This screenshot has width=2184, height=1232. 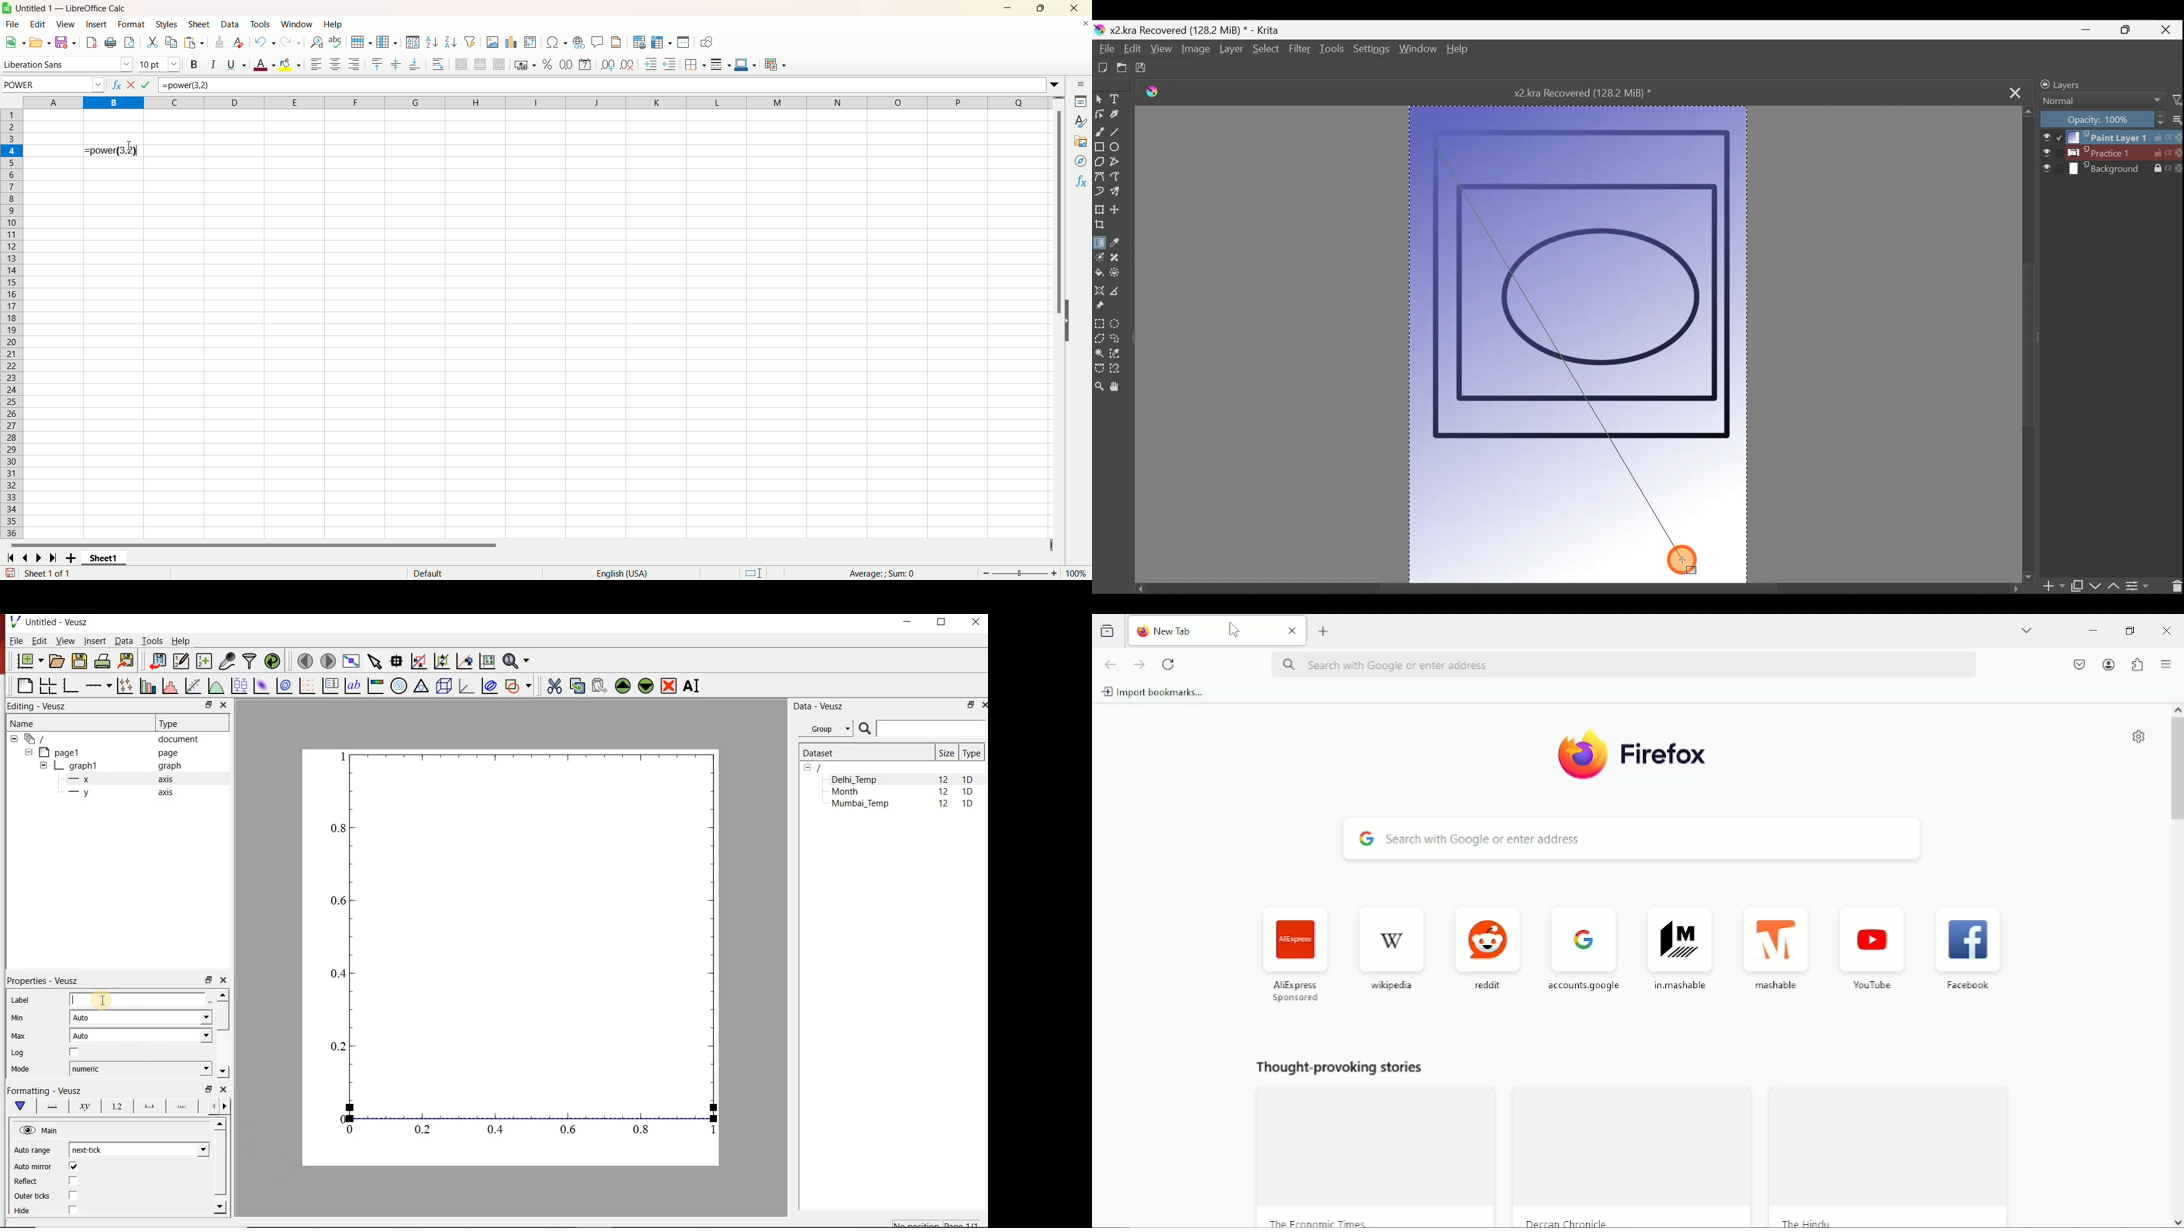 What do you see at coordinates (1020, 573) in the screenshot?
I see `zoom bar` at bounding box center [1020, 573].